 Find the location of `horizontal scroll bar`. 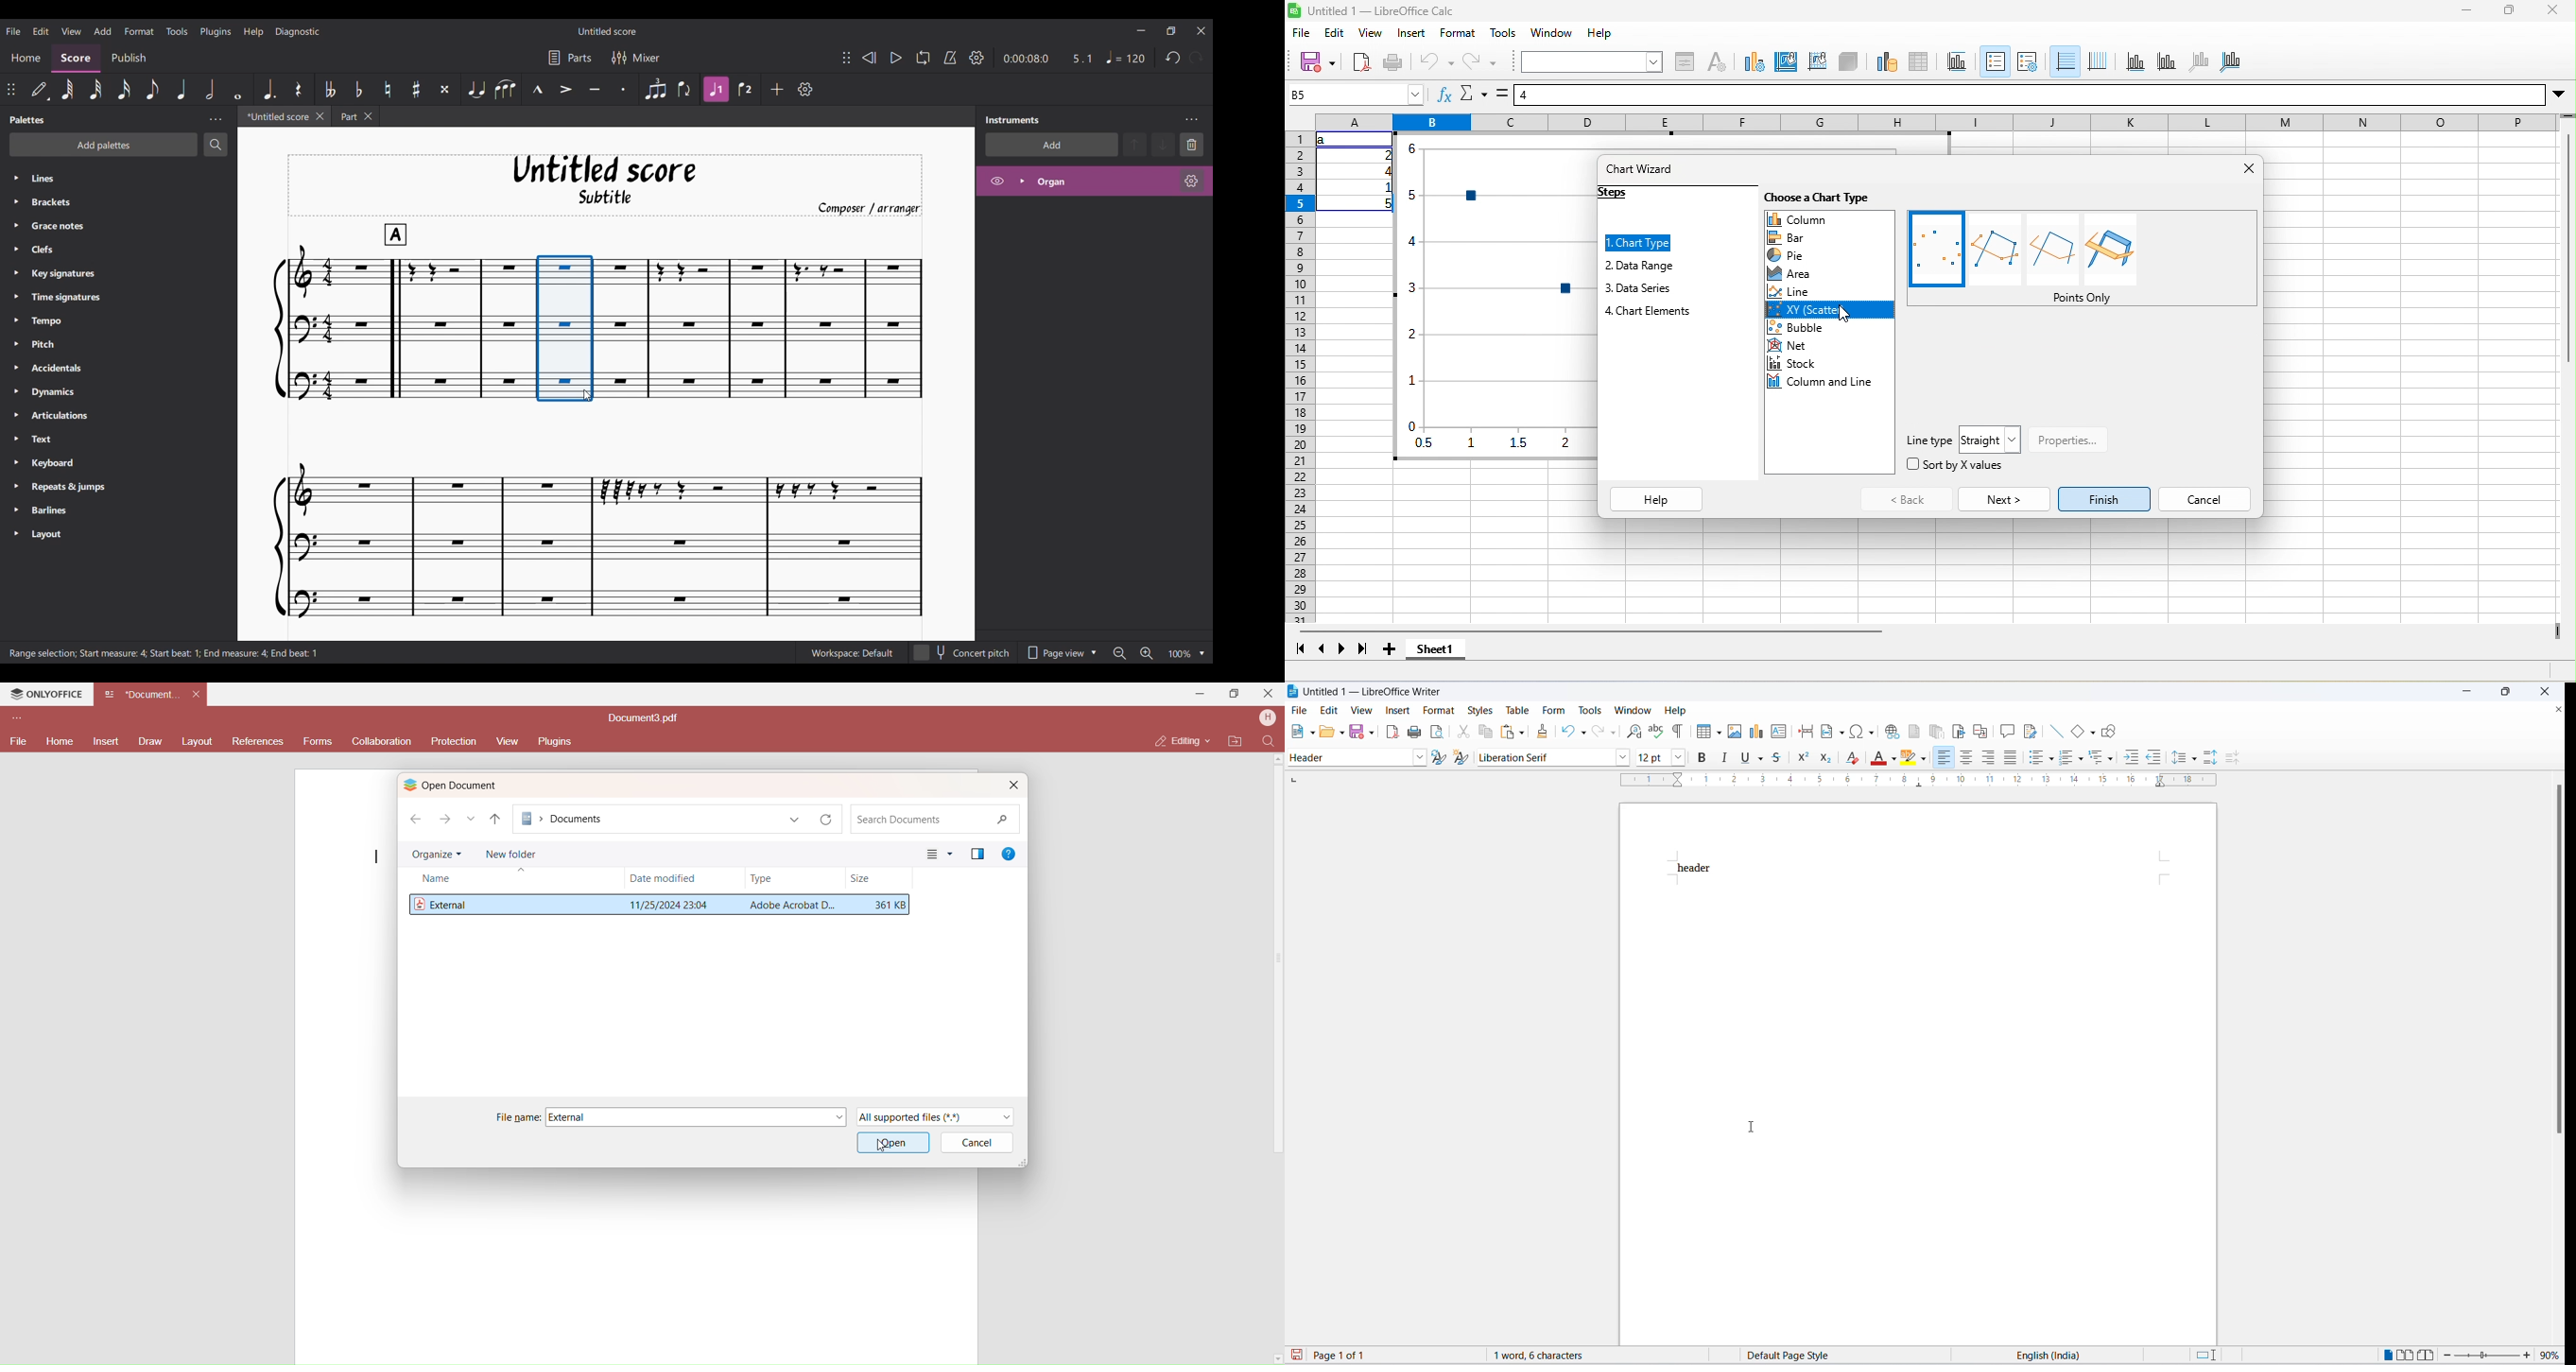

horizontal scroll bar is located at coordinates (1590, 631).